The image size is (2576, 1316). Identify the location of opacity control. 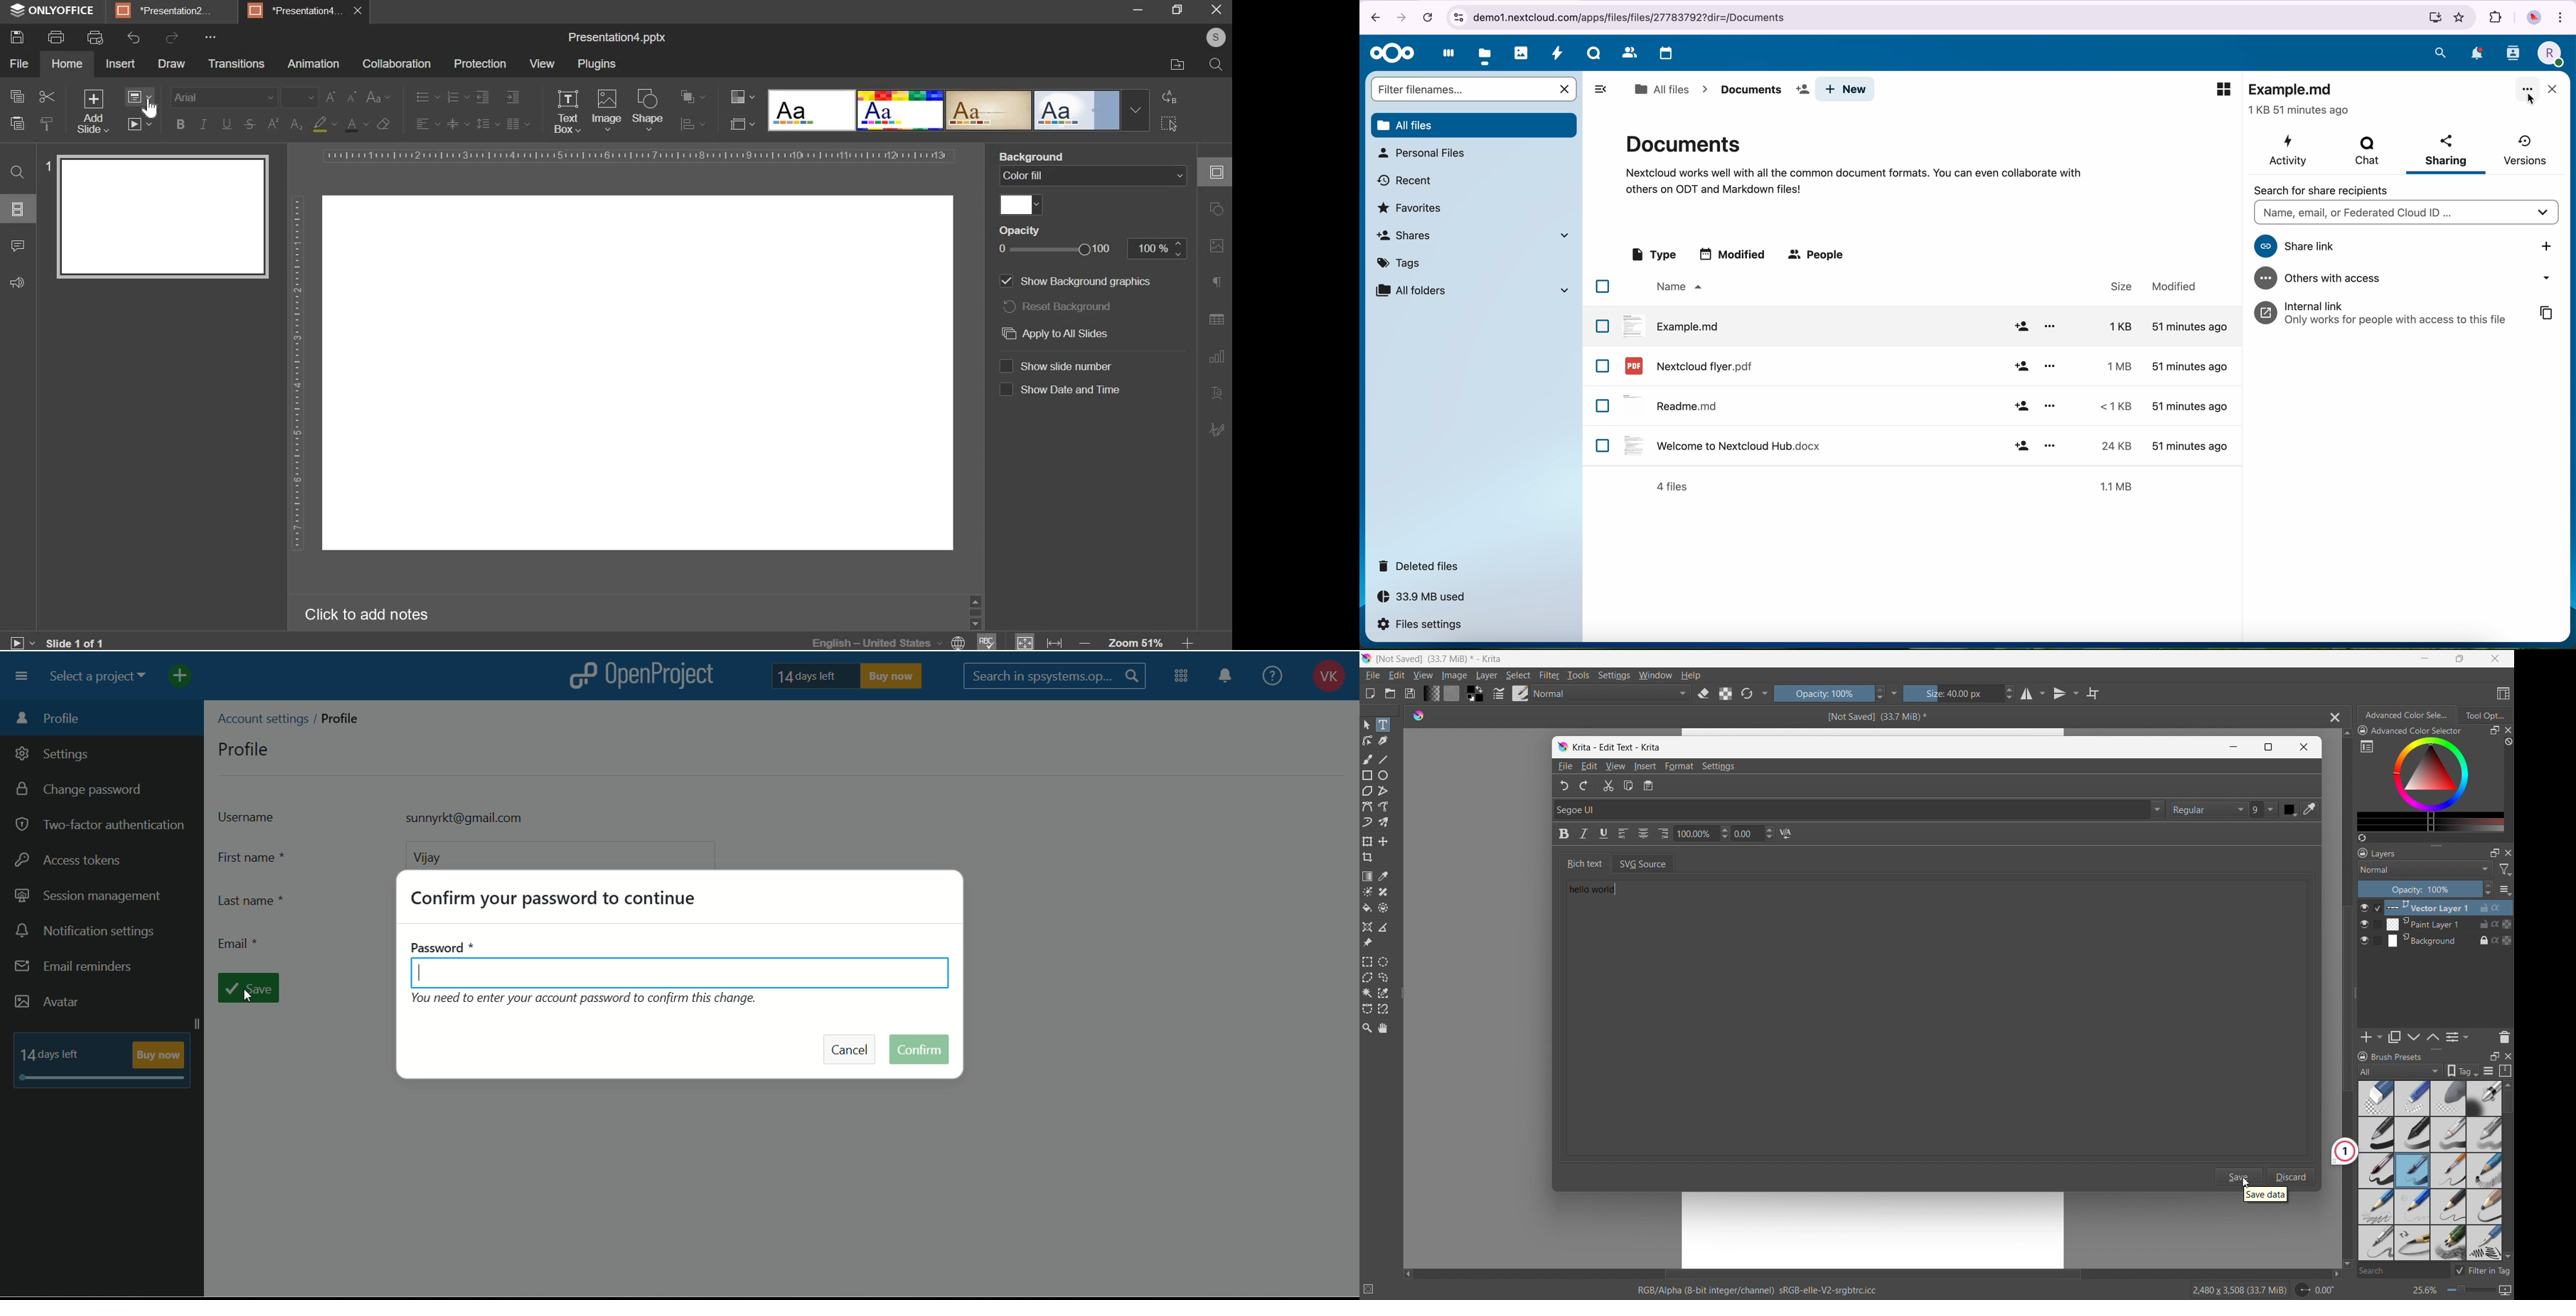
(1829, 693).